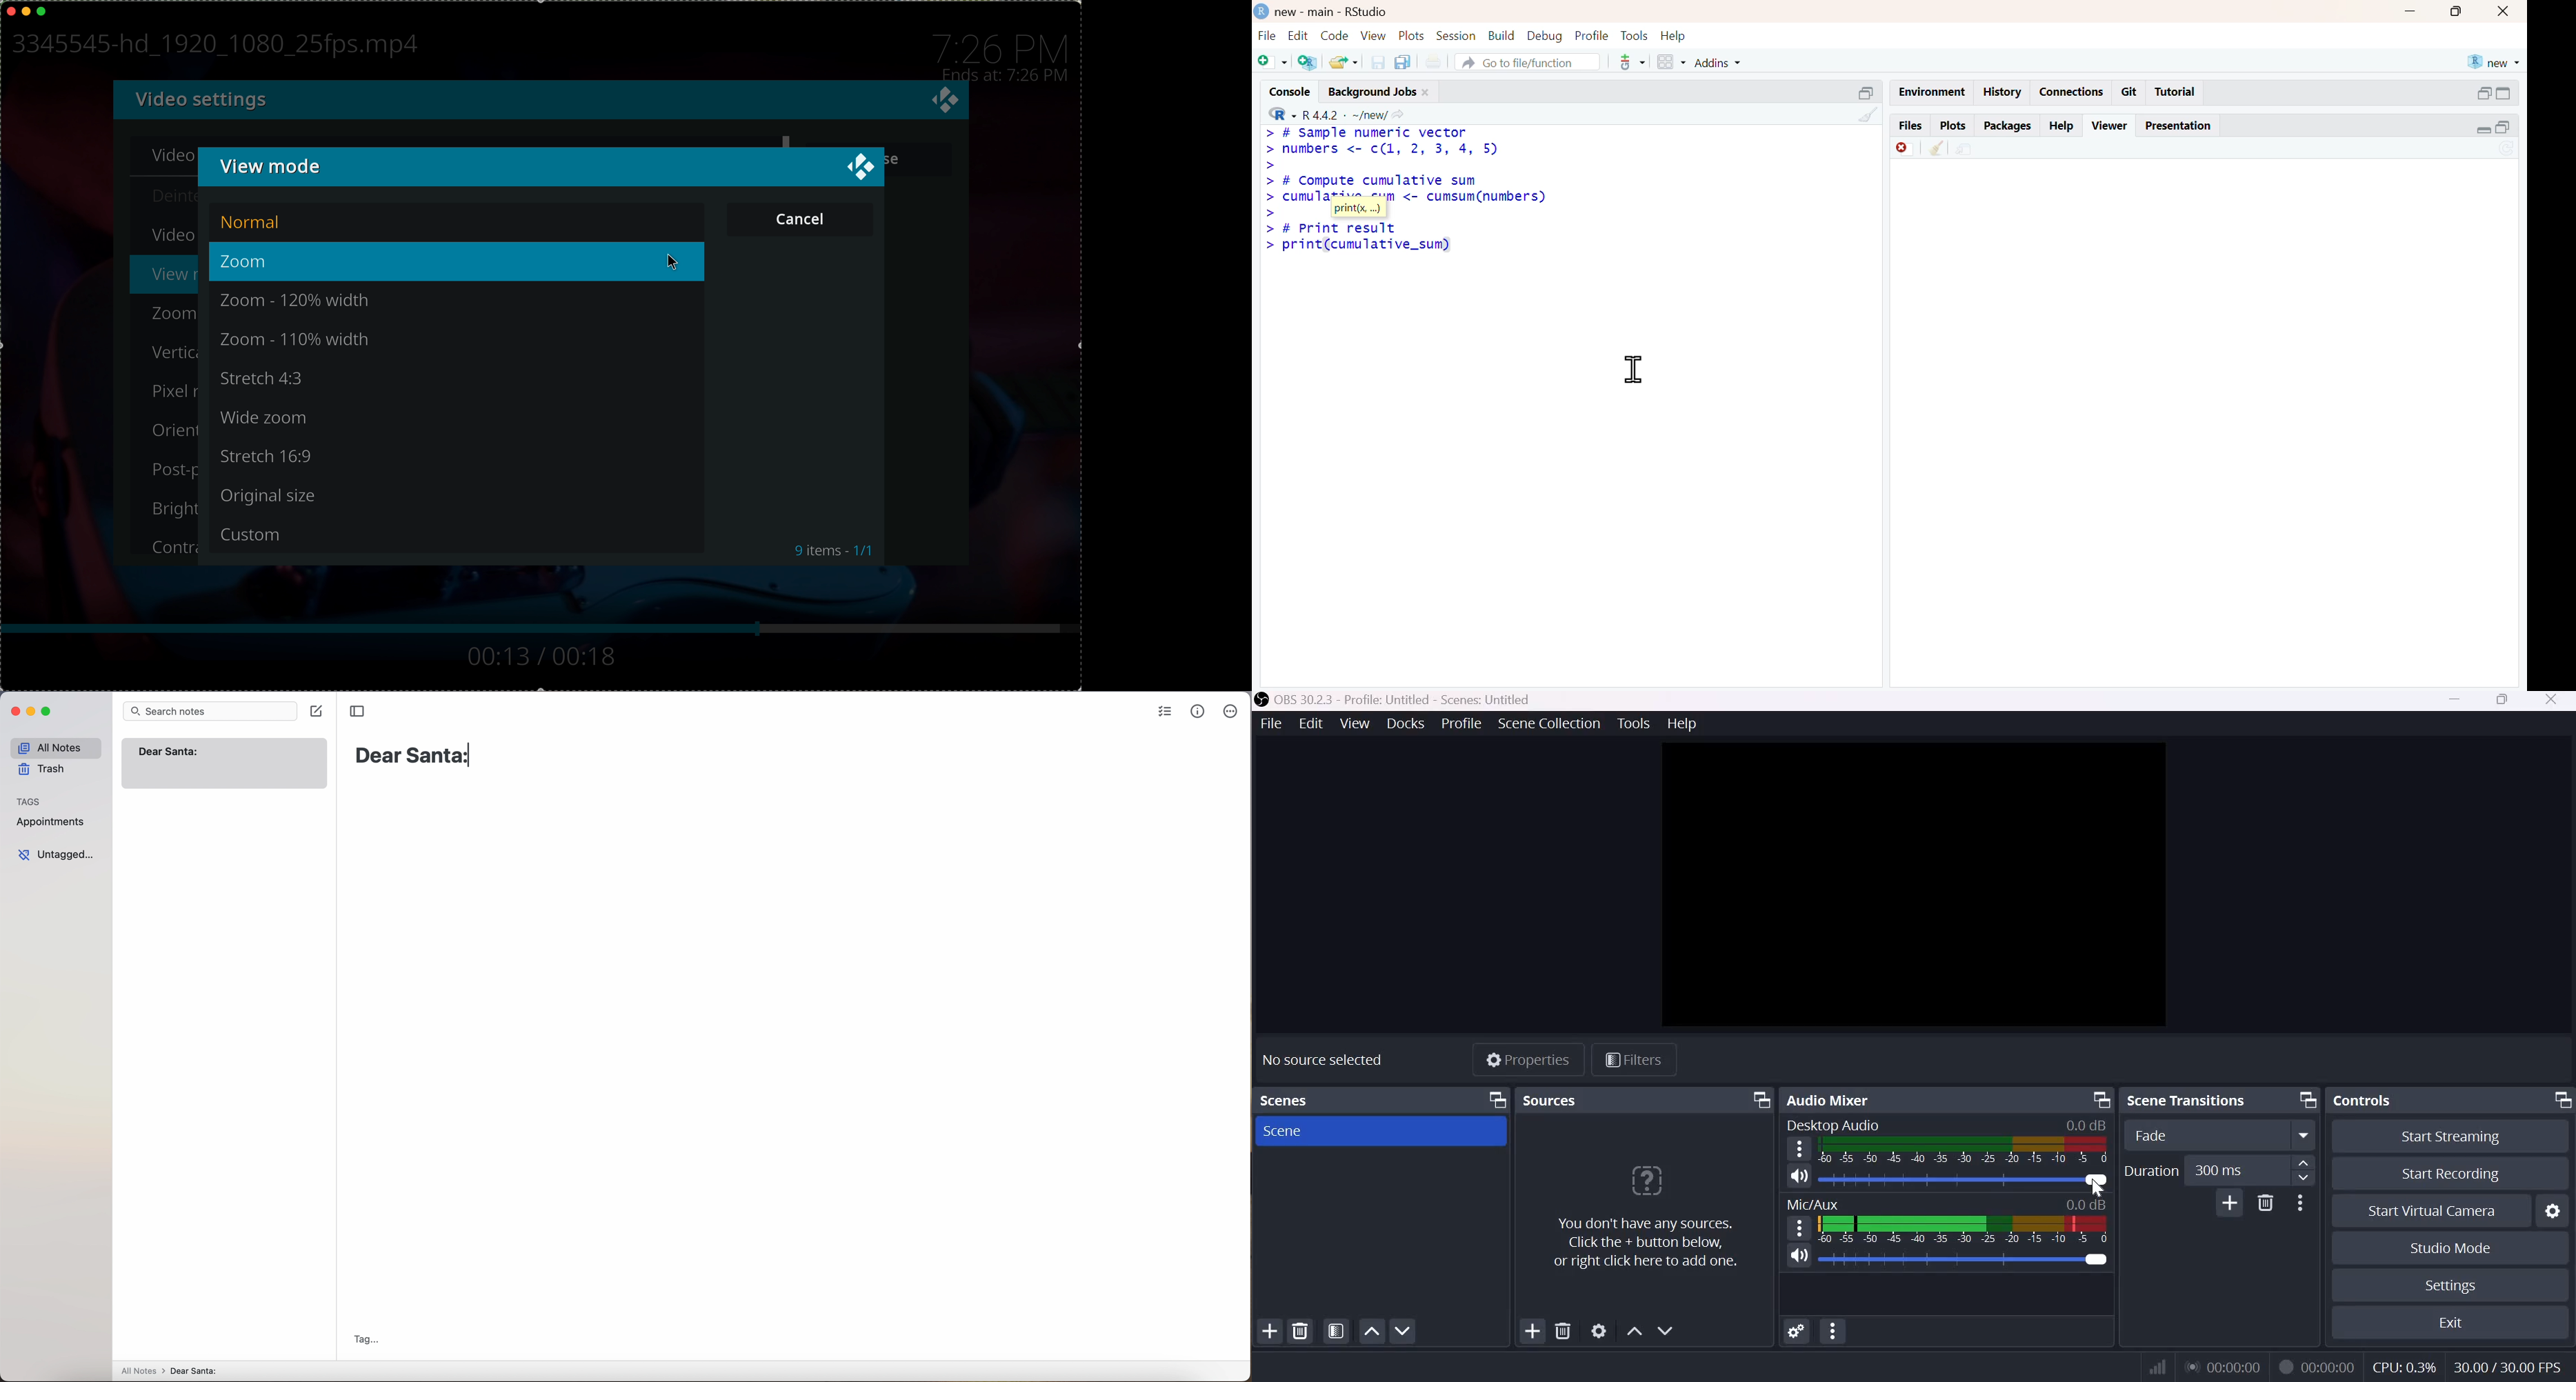 The height and width of the screenshot is (1400, 2576). What do you see at coordinates (1683, 723) in the screenshot?
I see `Help` at bounding box center [1683, 723].